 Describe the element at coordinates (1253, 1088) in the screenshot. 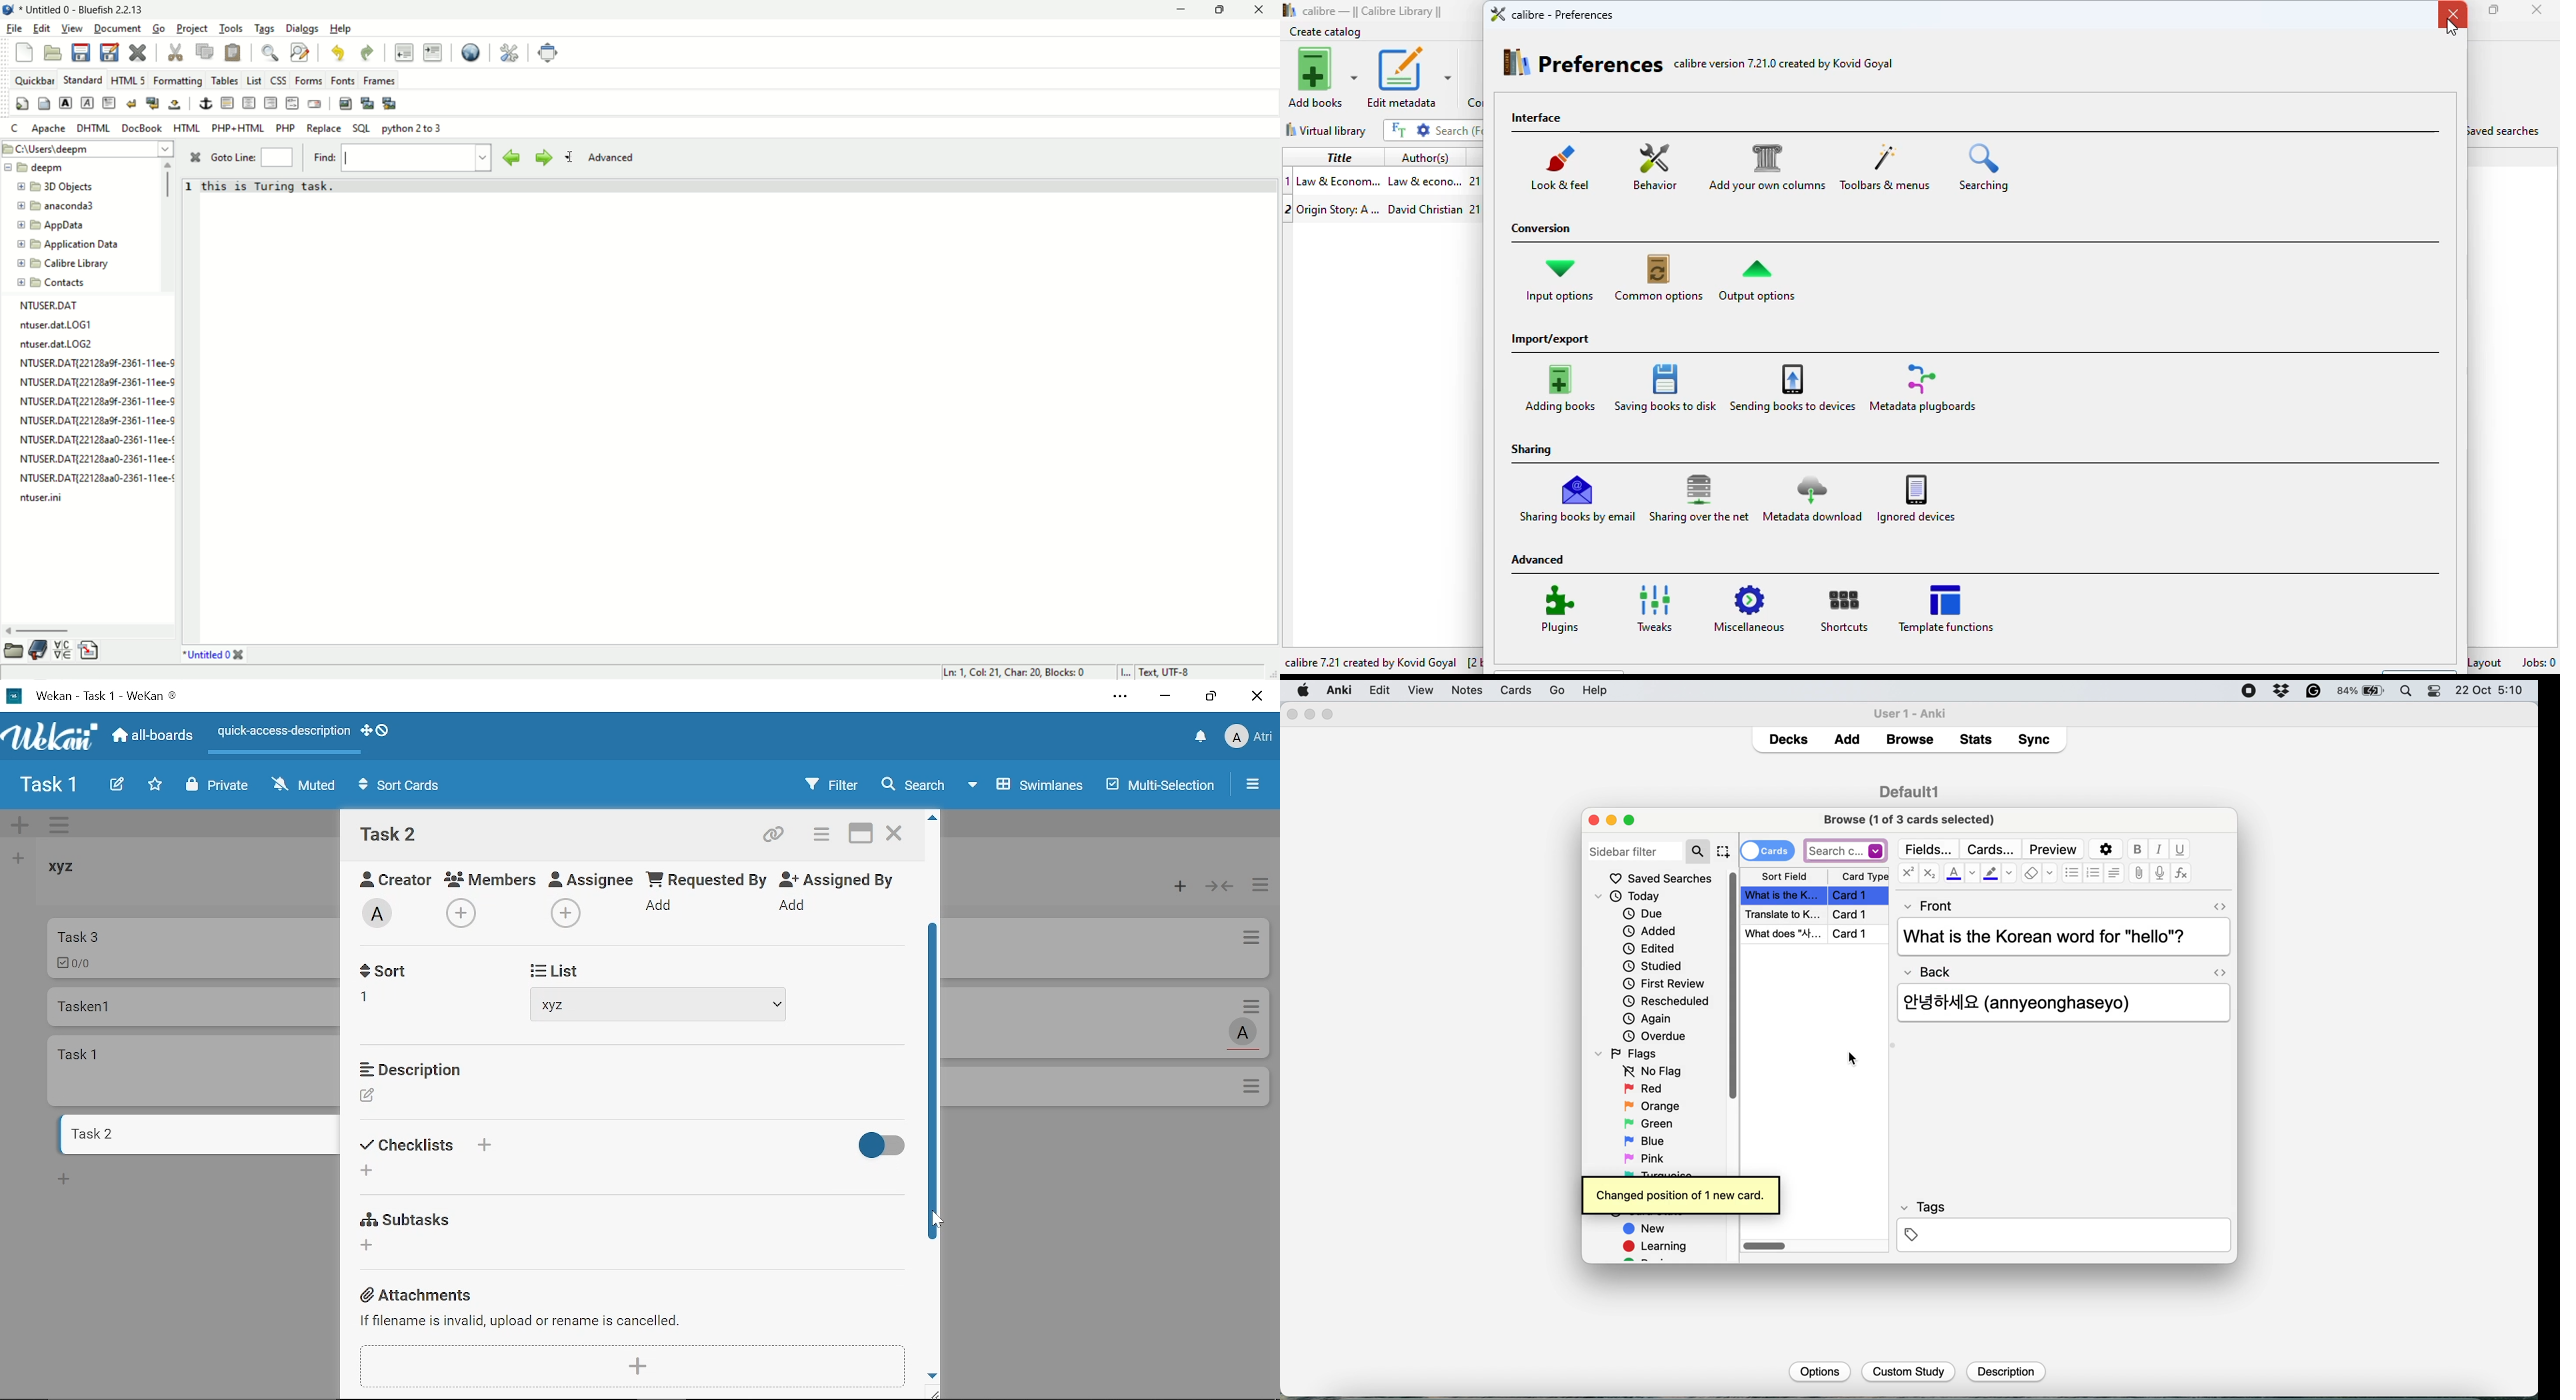

I see `Options` at that location.